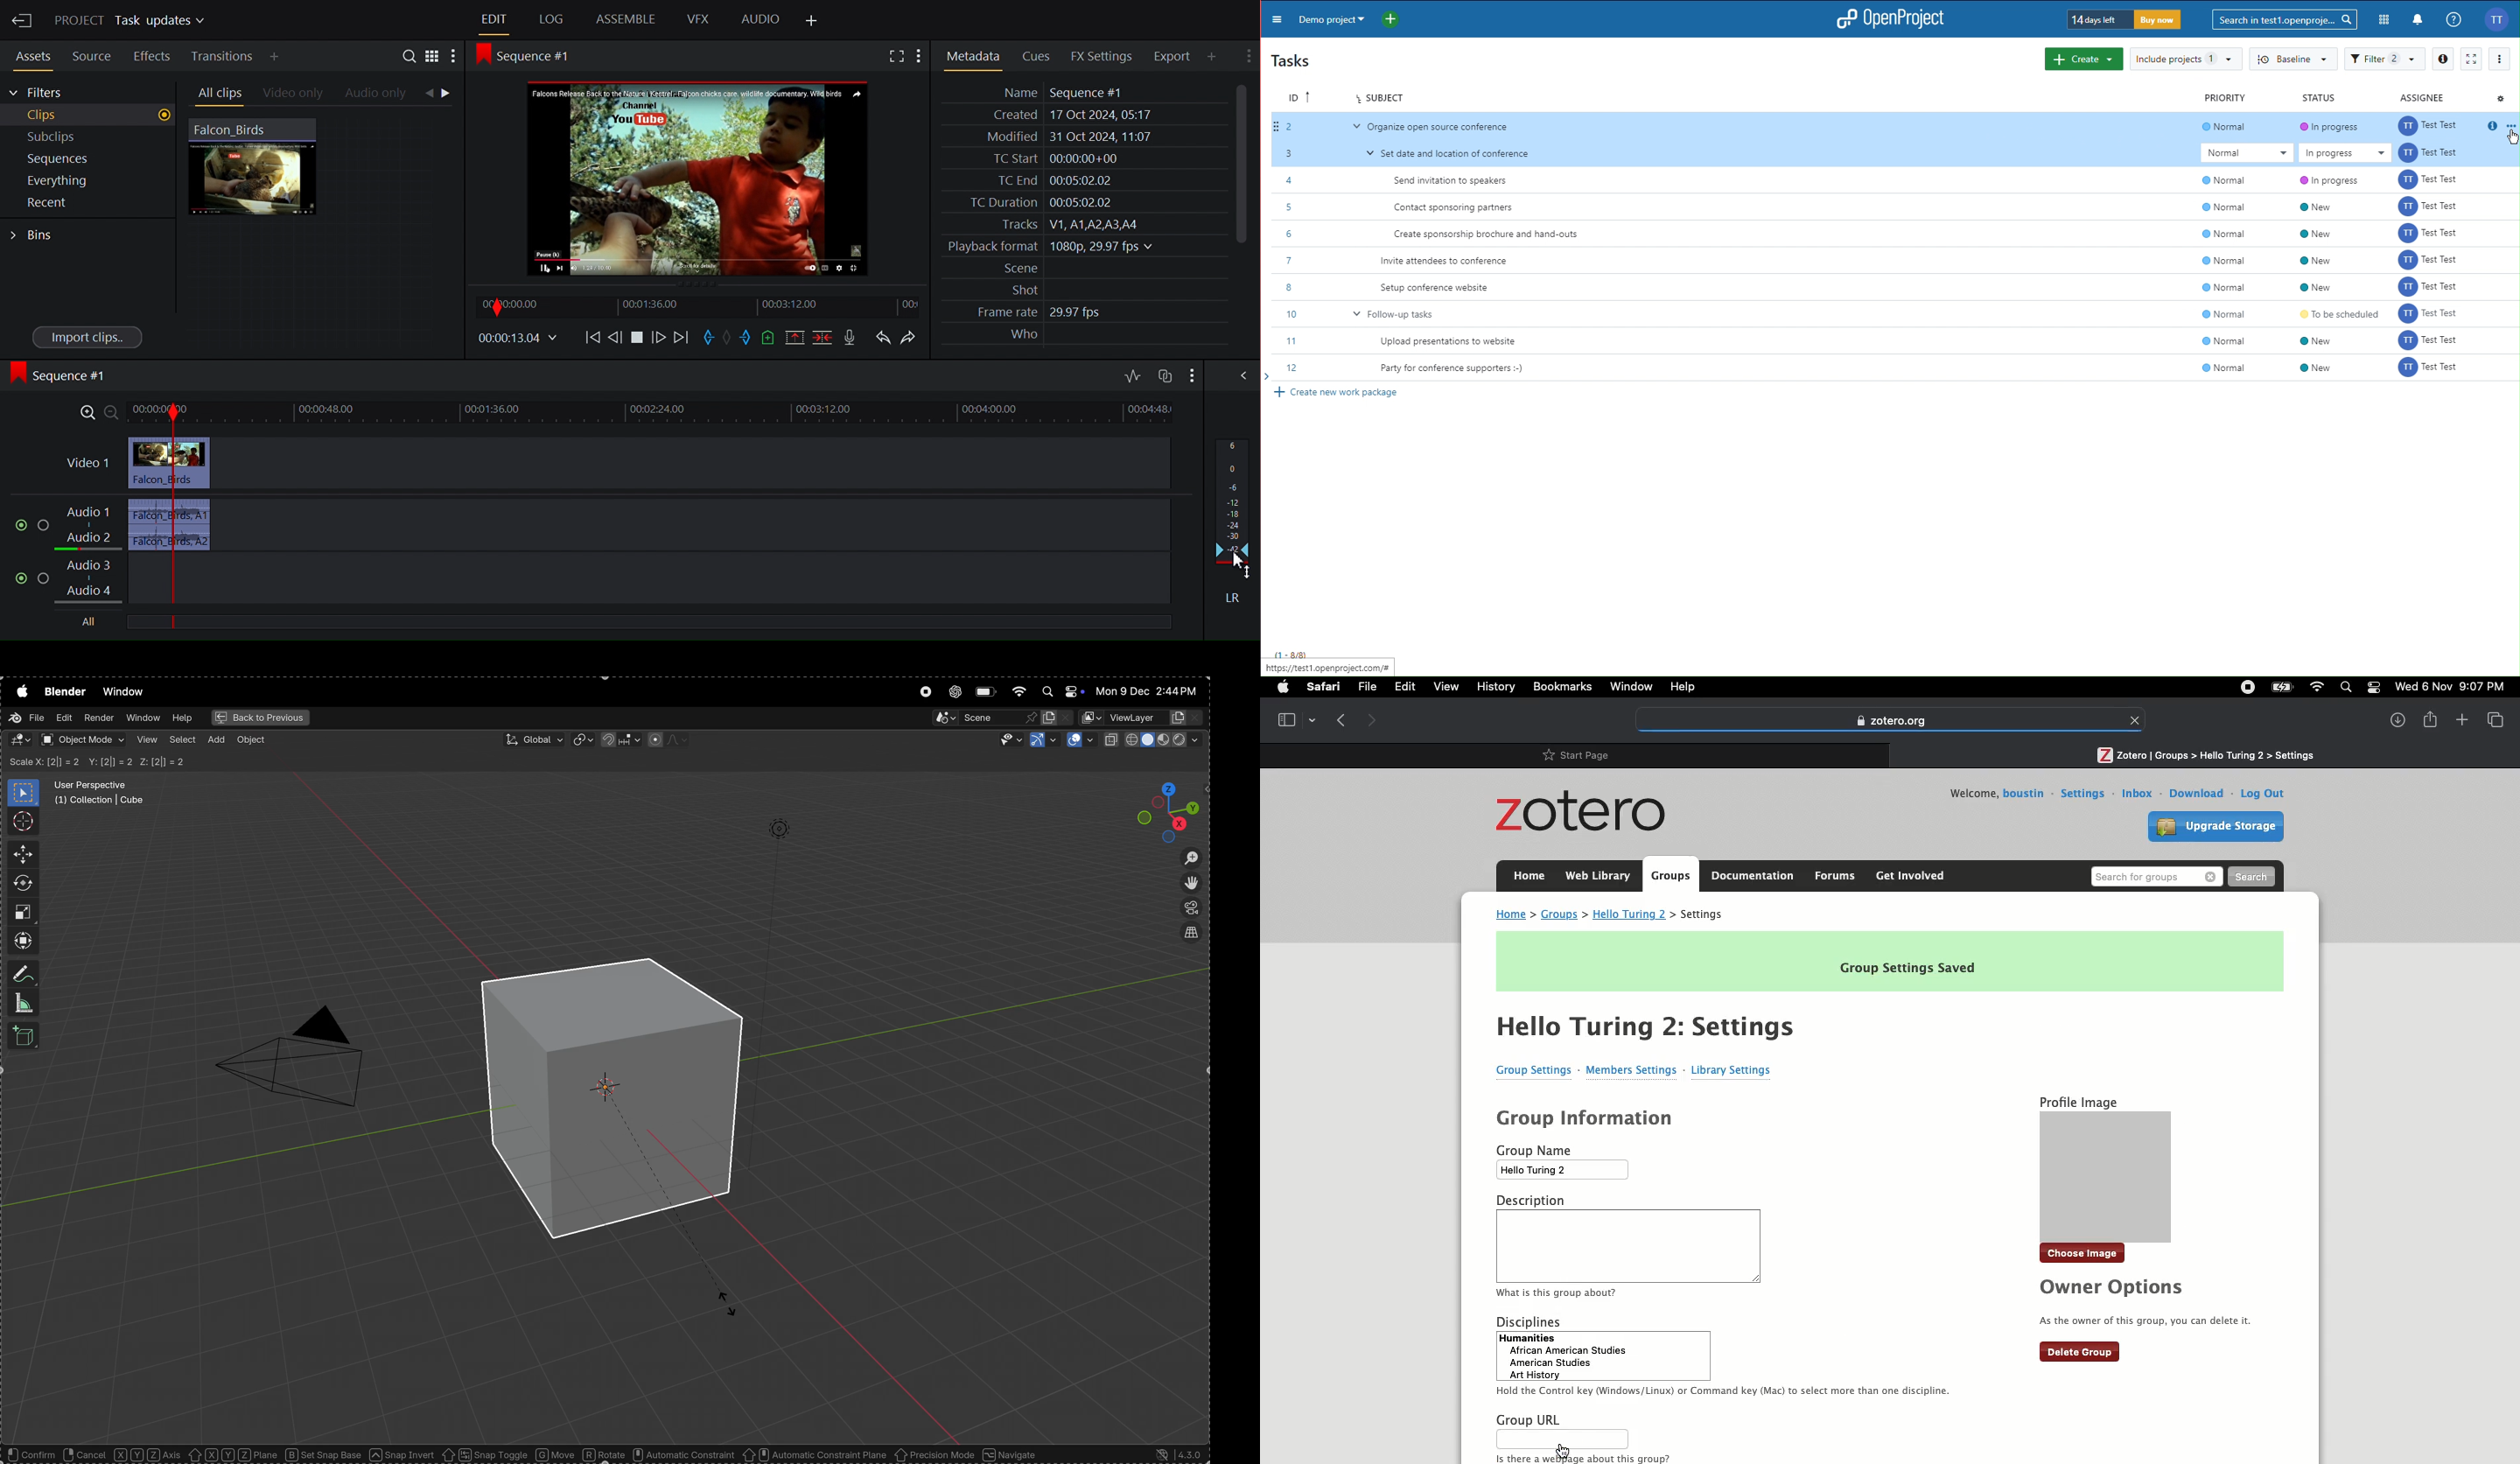 The height and width of the screenshot is (1484, 2520). I want to click on Mute/unmute, so click(19, 577).